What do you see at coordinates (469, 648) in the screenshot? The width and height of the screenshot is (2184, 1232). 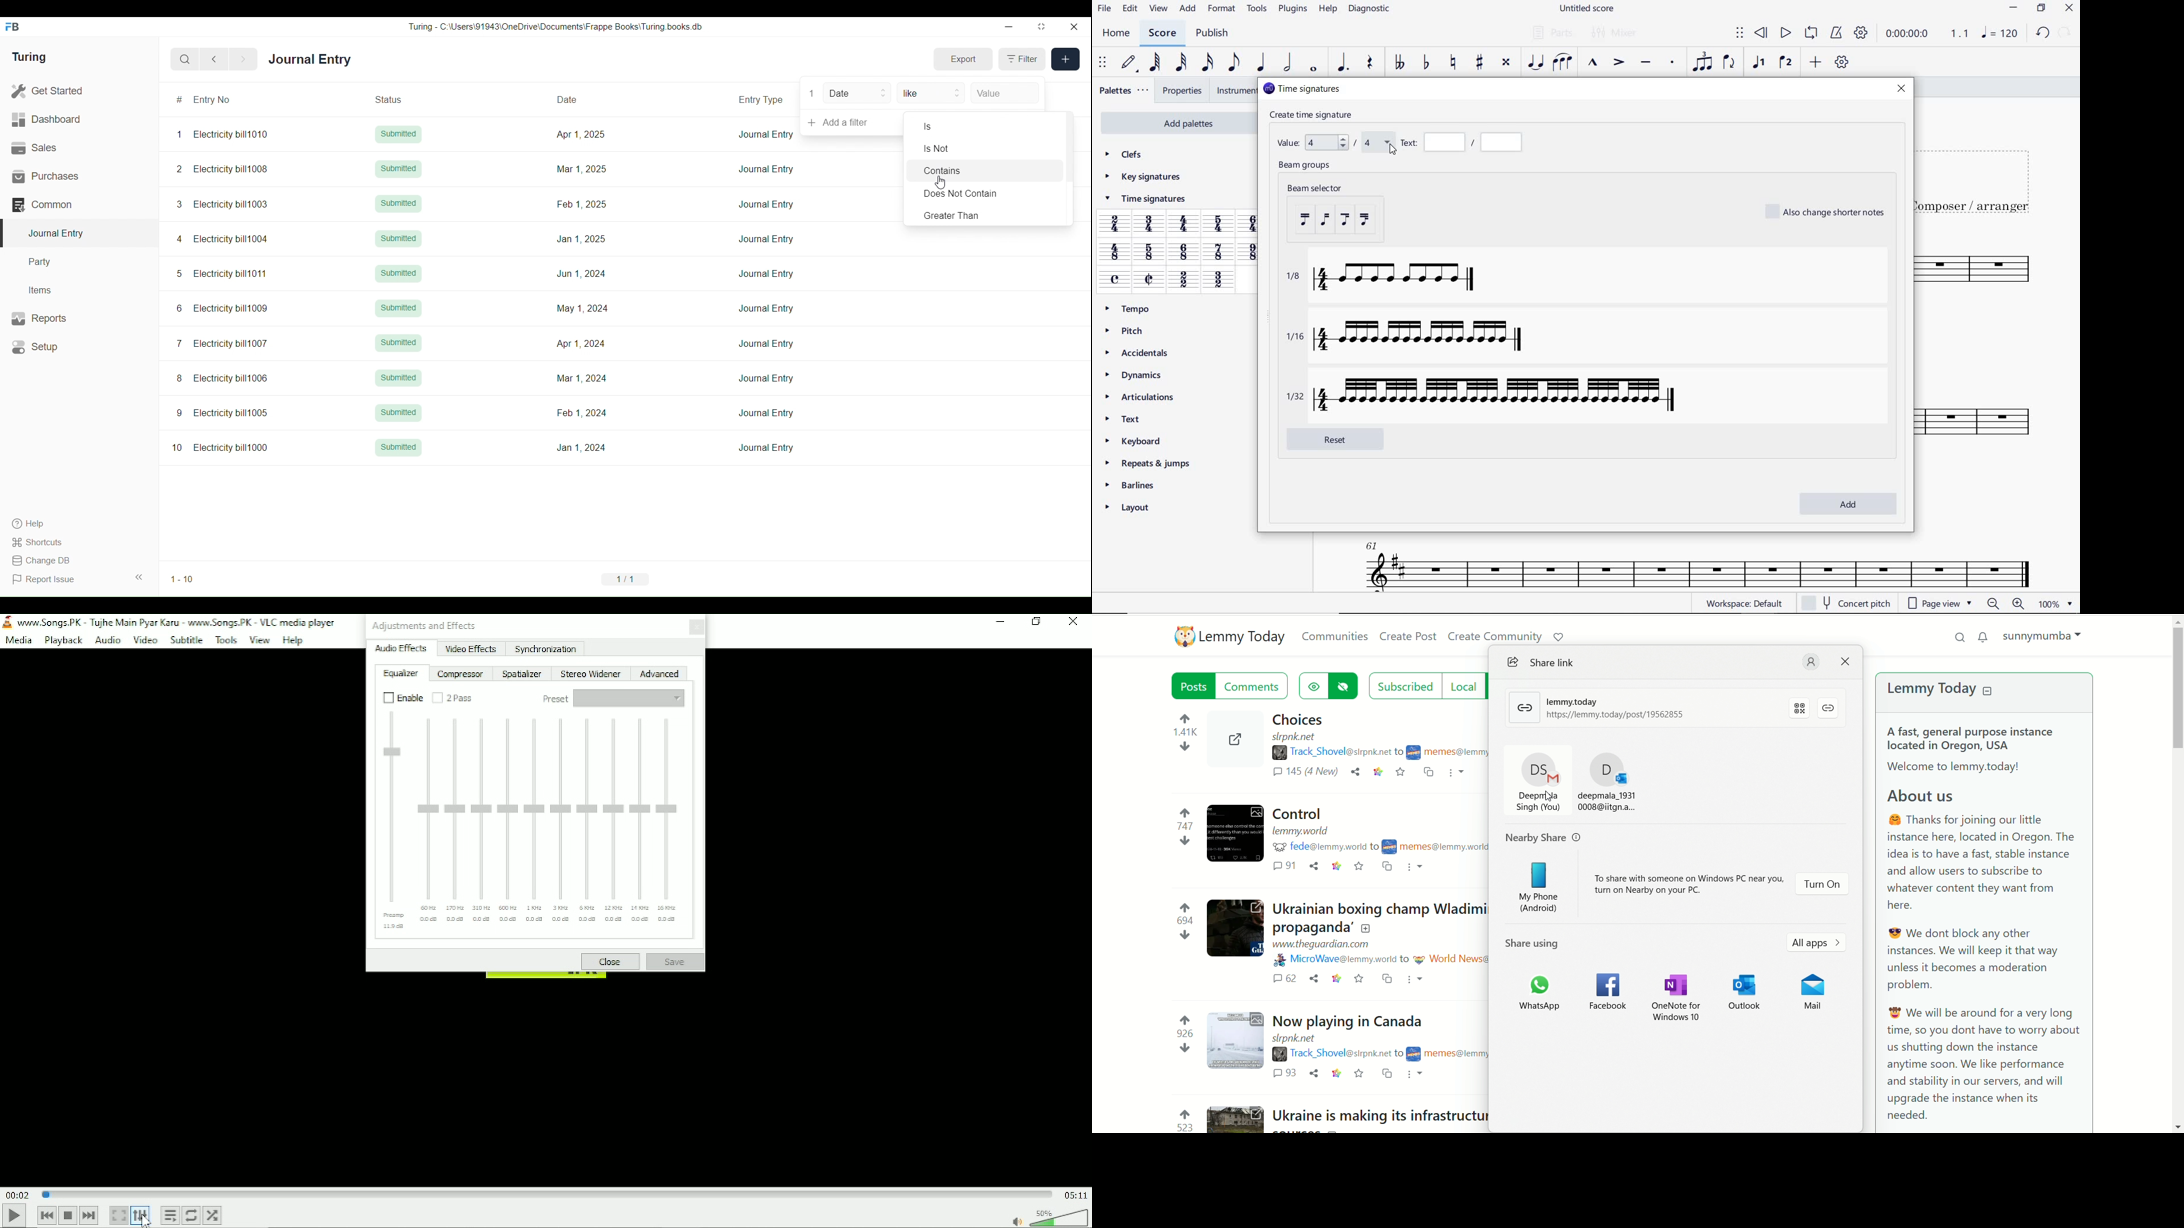 I see `Video effects` at bounding box center [469, 648].